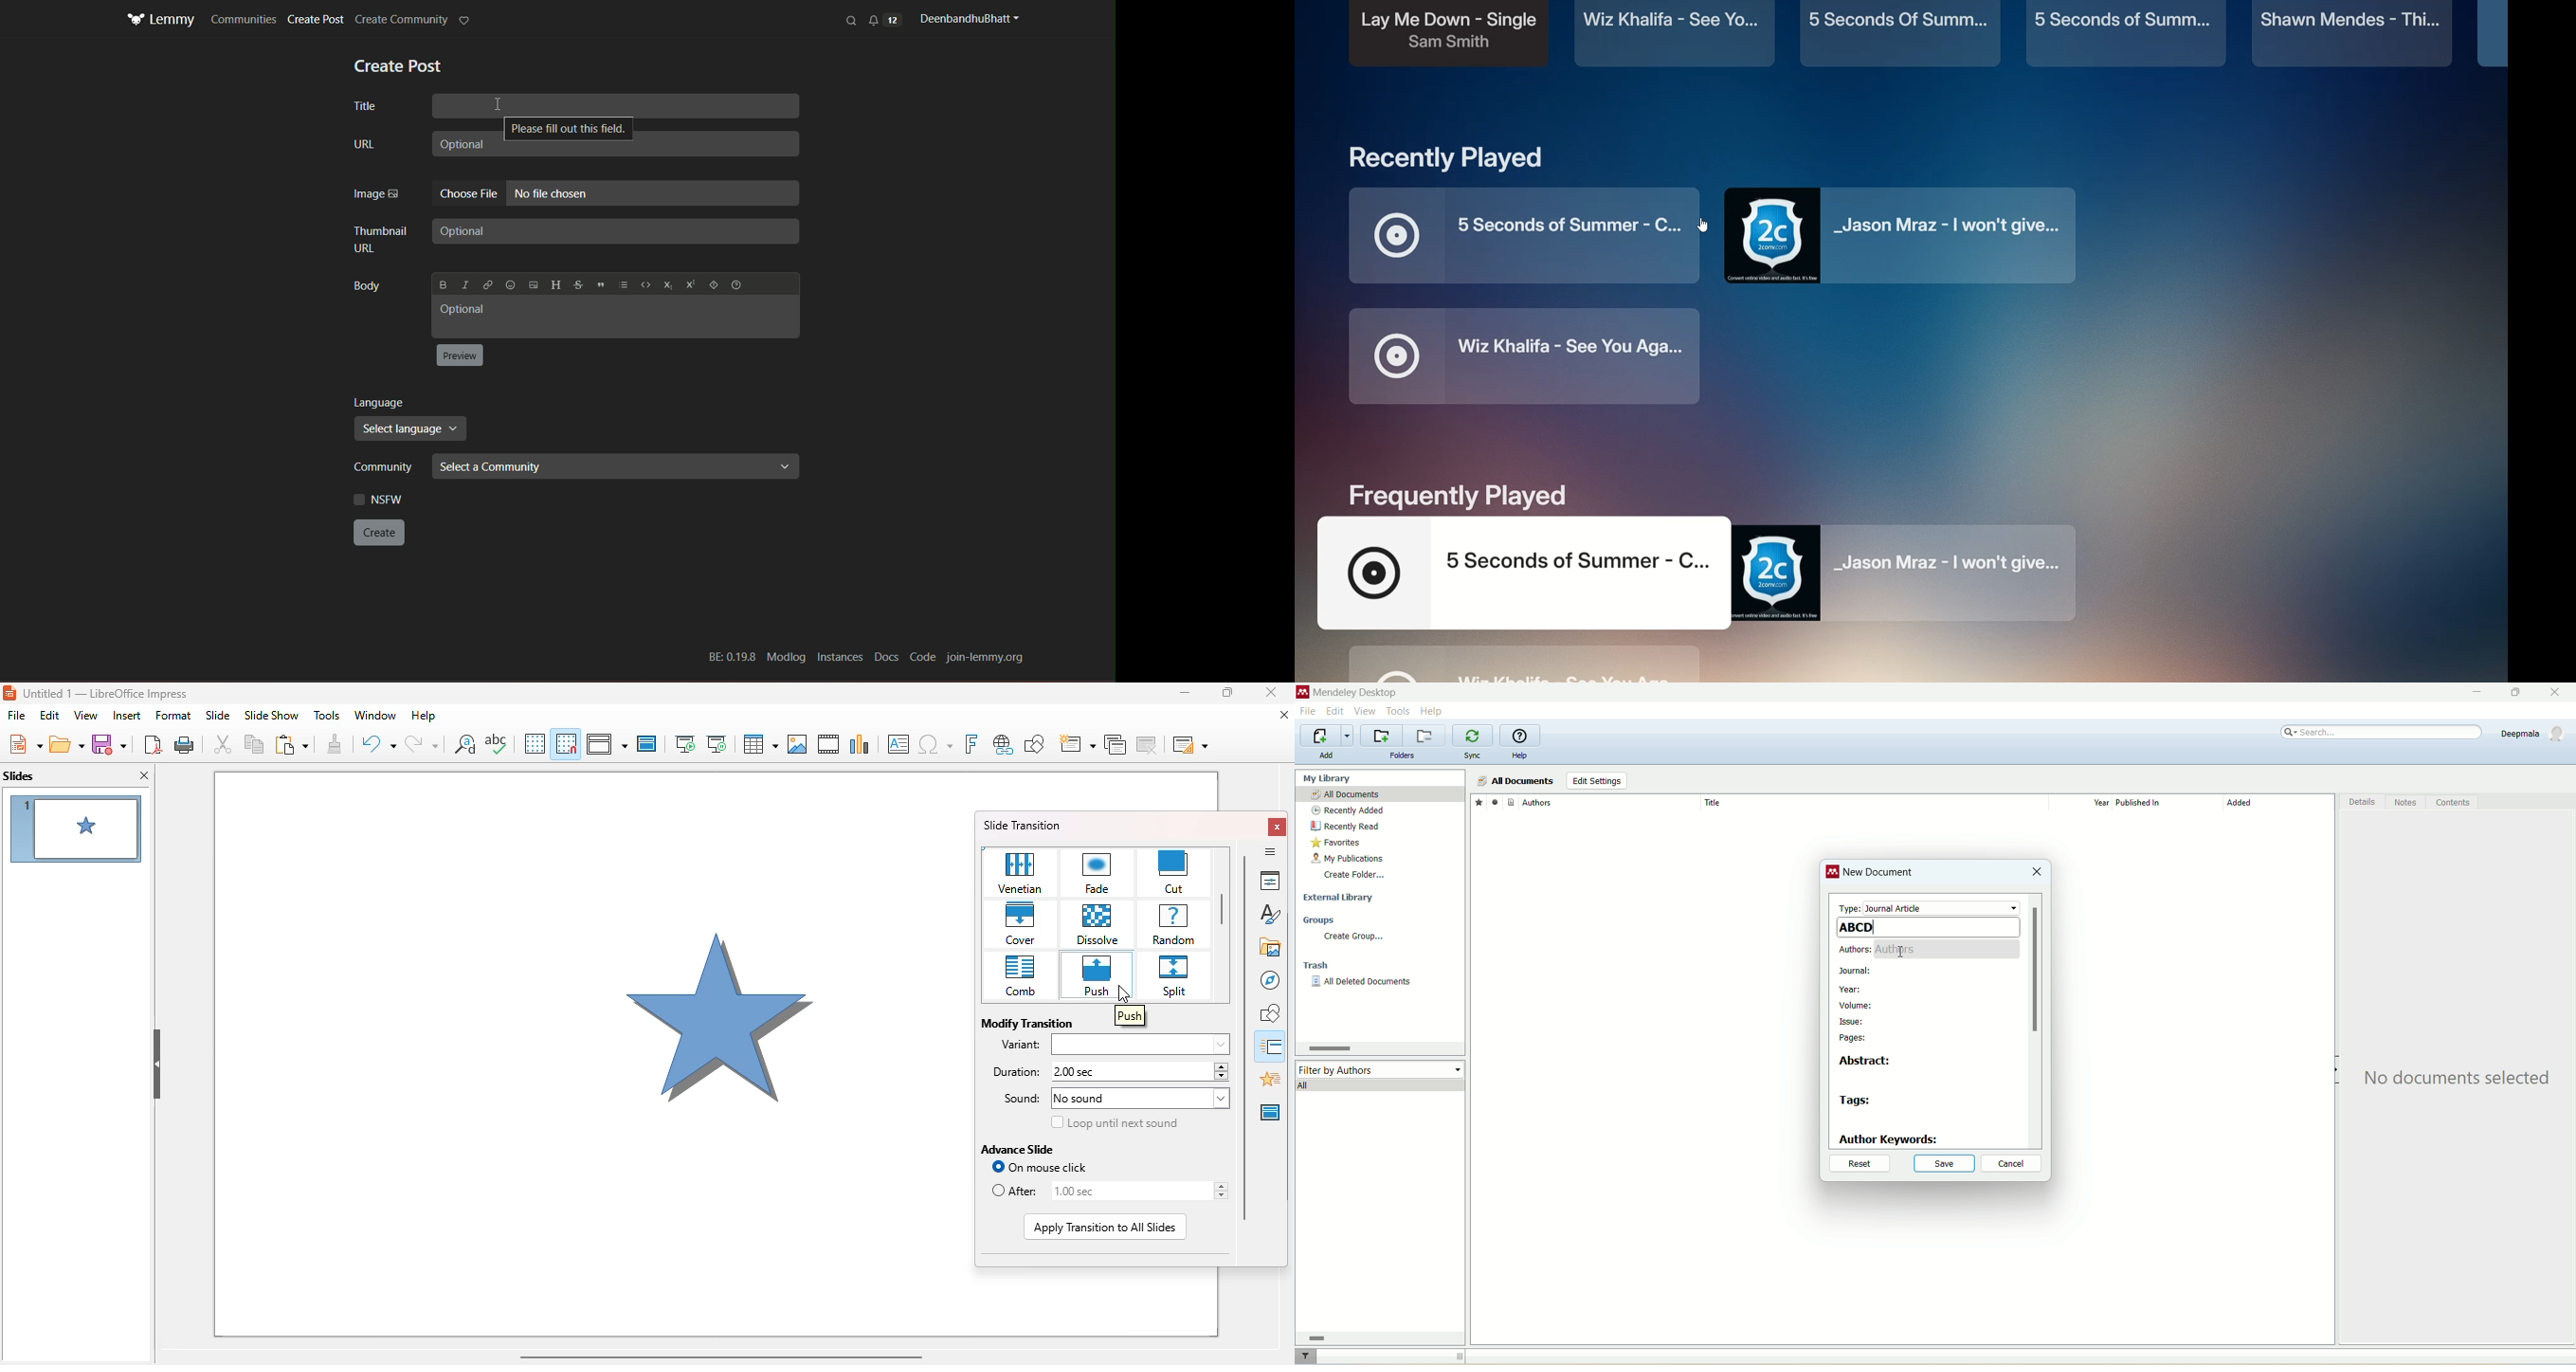 Image resolution: width=2576 pixels, height=1372 pixels. What do you see at coordinates (1930, 908) in the screenshot?
I see `type` at bounding box center [1930, 908].